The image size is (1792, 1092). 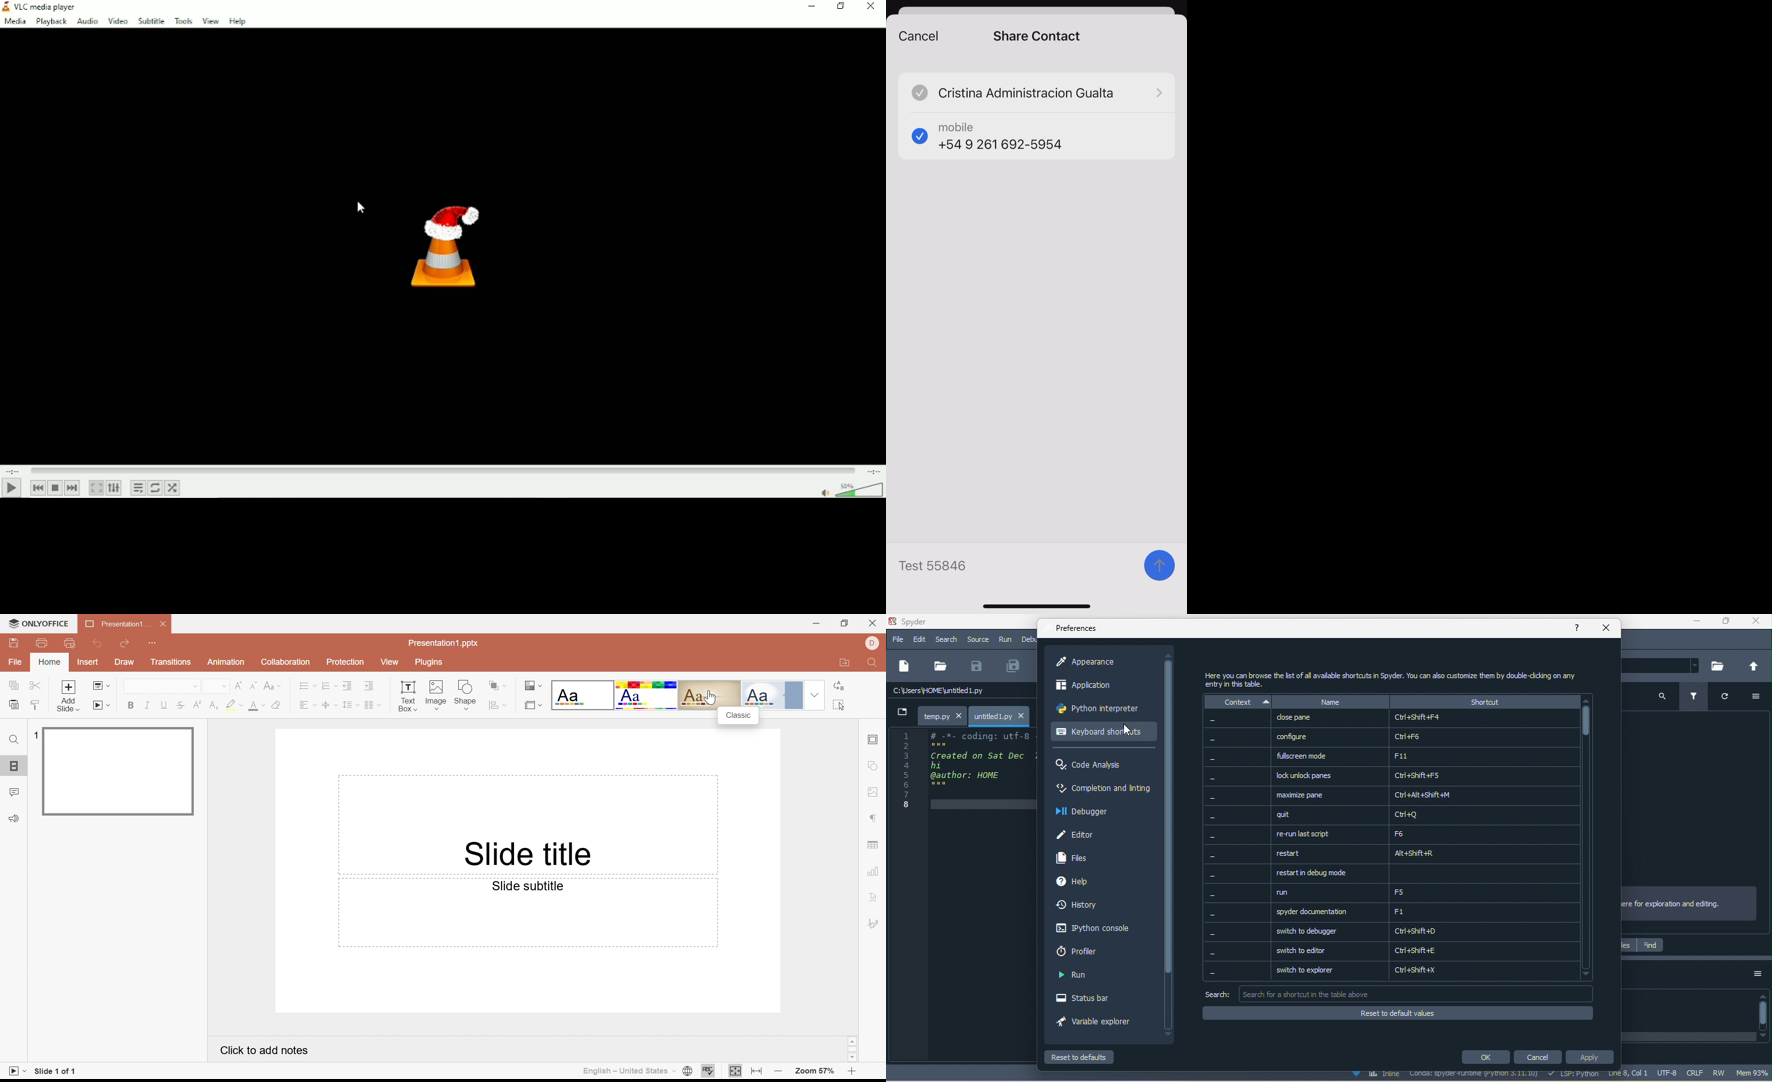 What do you see at coordinates (876, 896) in the screenshot?
I see `Text Art settings` at bounding box center [876, 896].